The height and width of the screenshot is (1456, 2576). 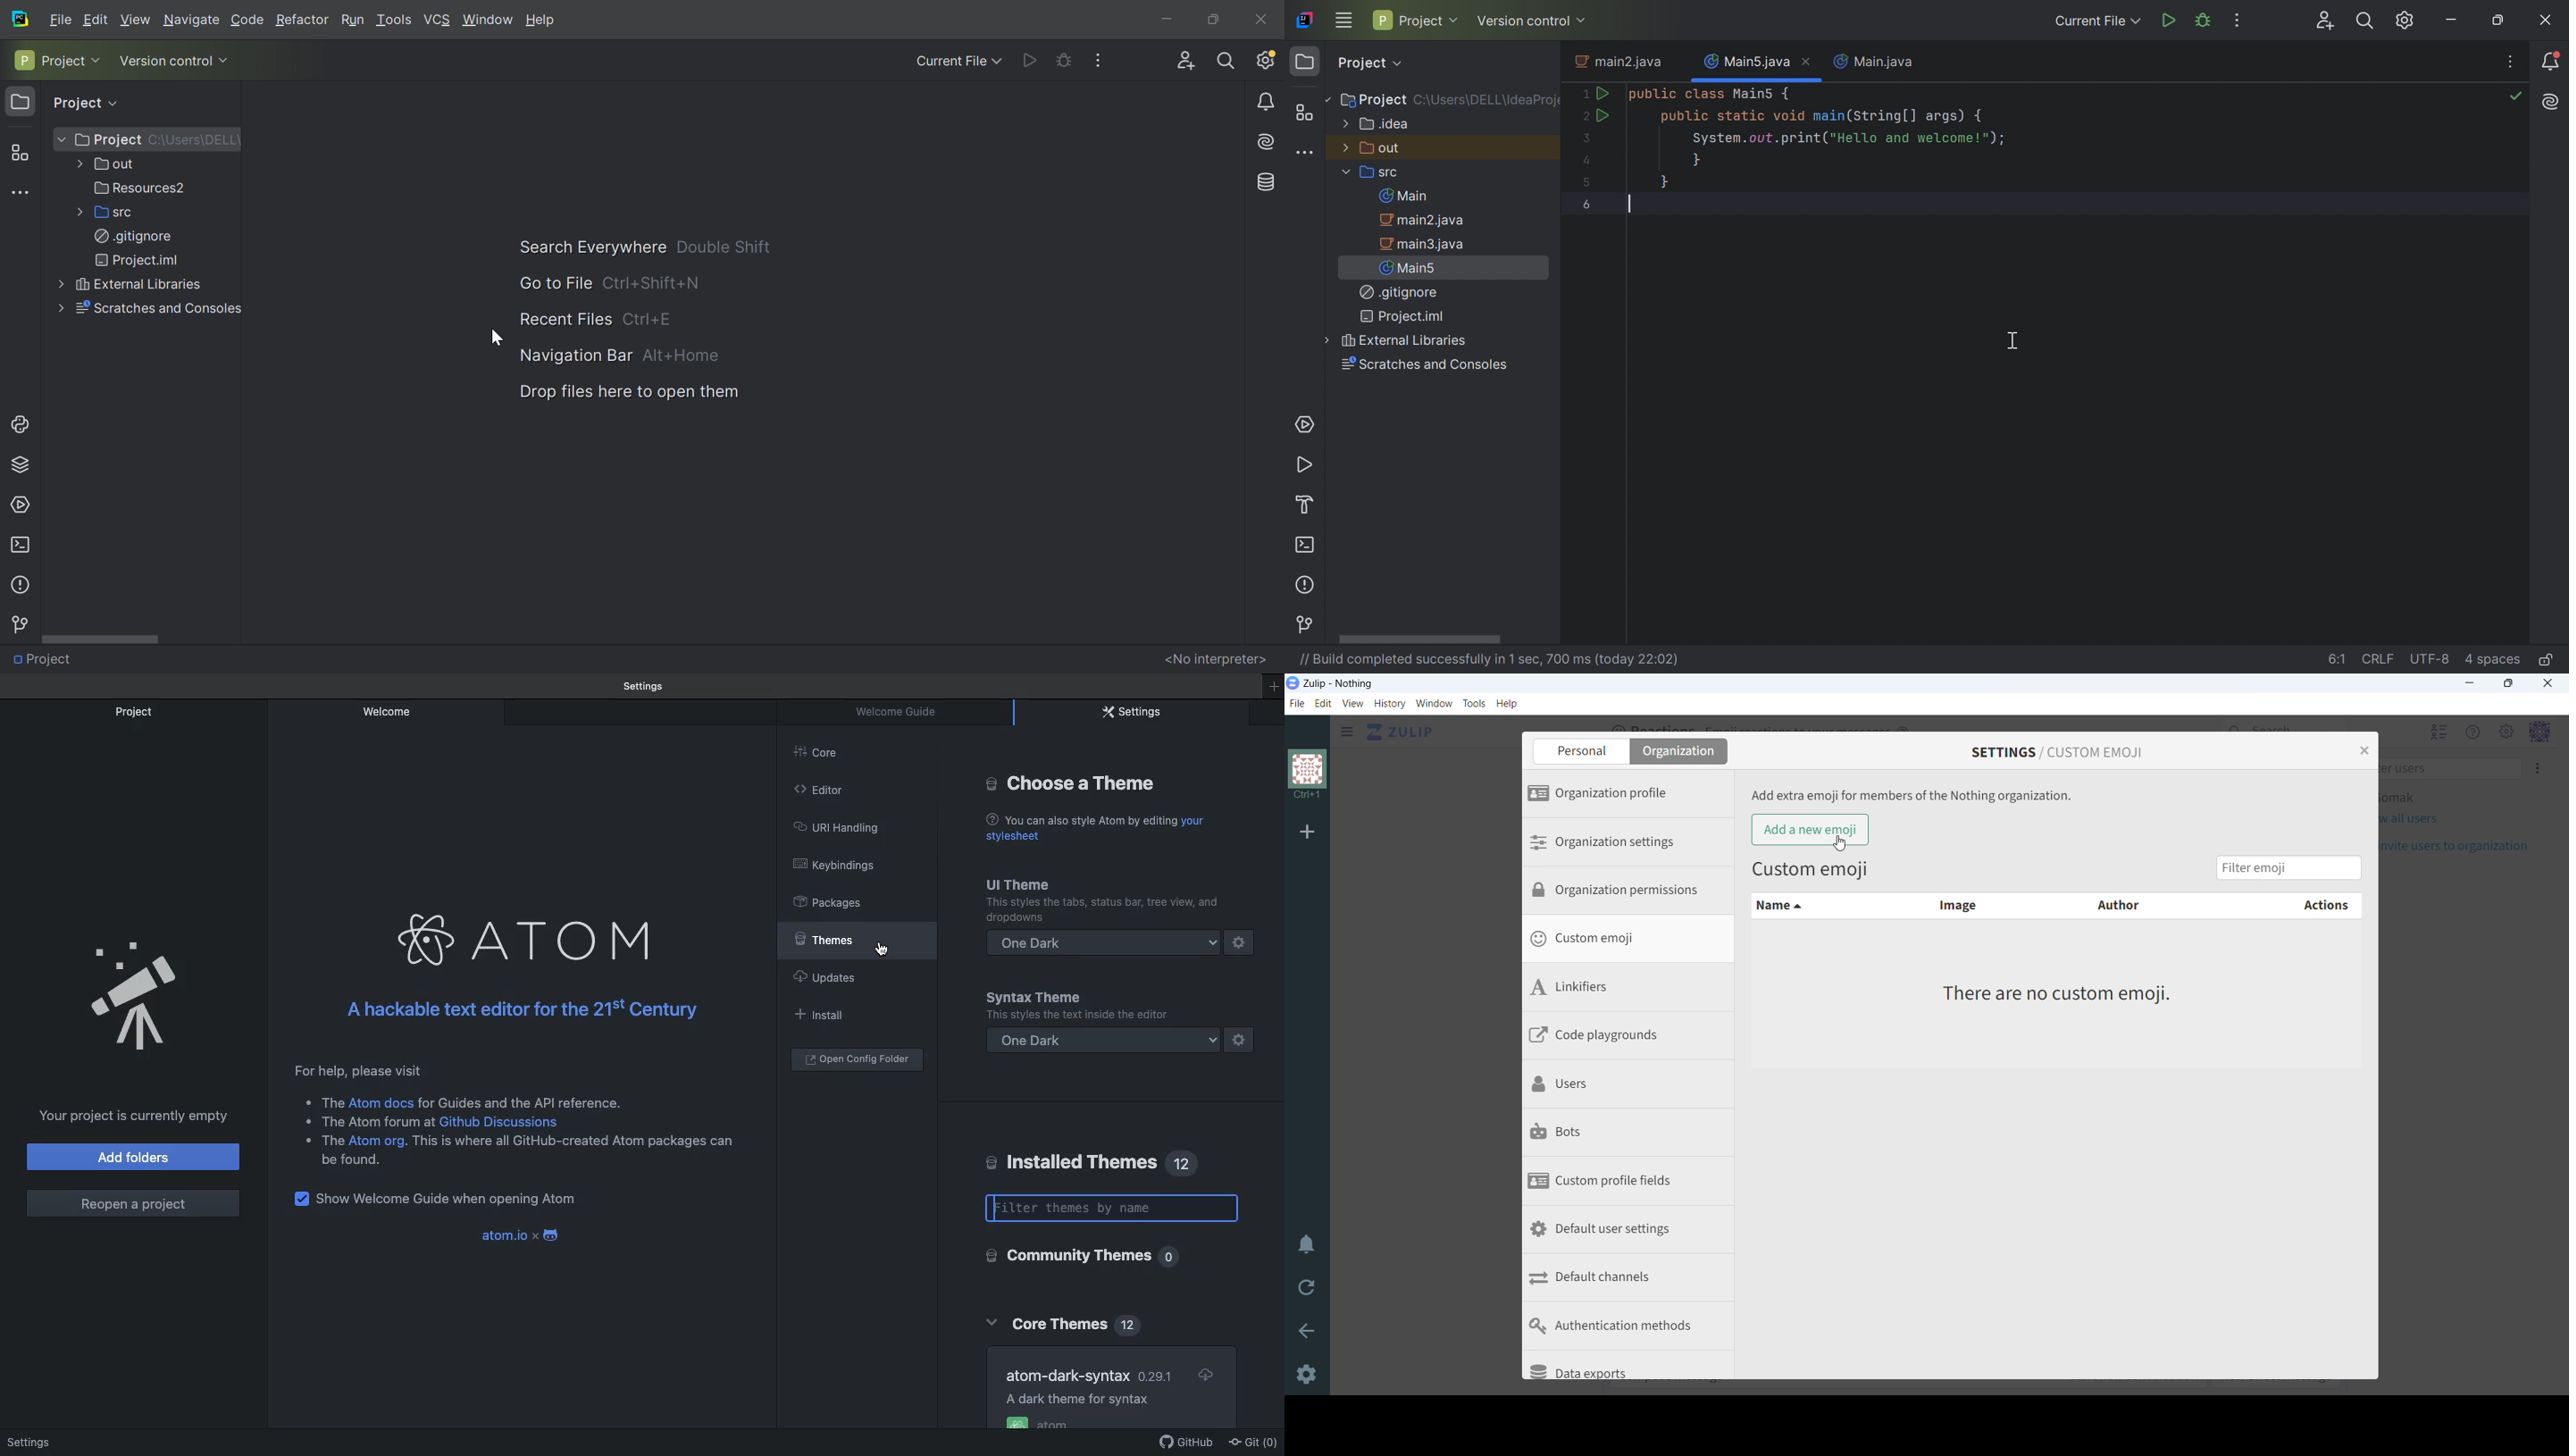 What do you see at coordinates (1627, 1086) in the screenshot?
I see `users` at bounding box center [1627, 1086].